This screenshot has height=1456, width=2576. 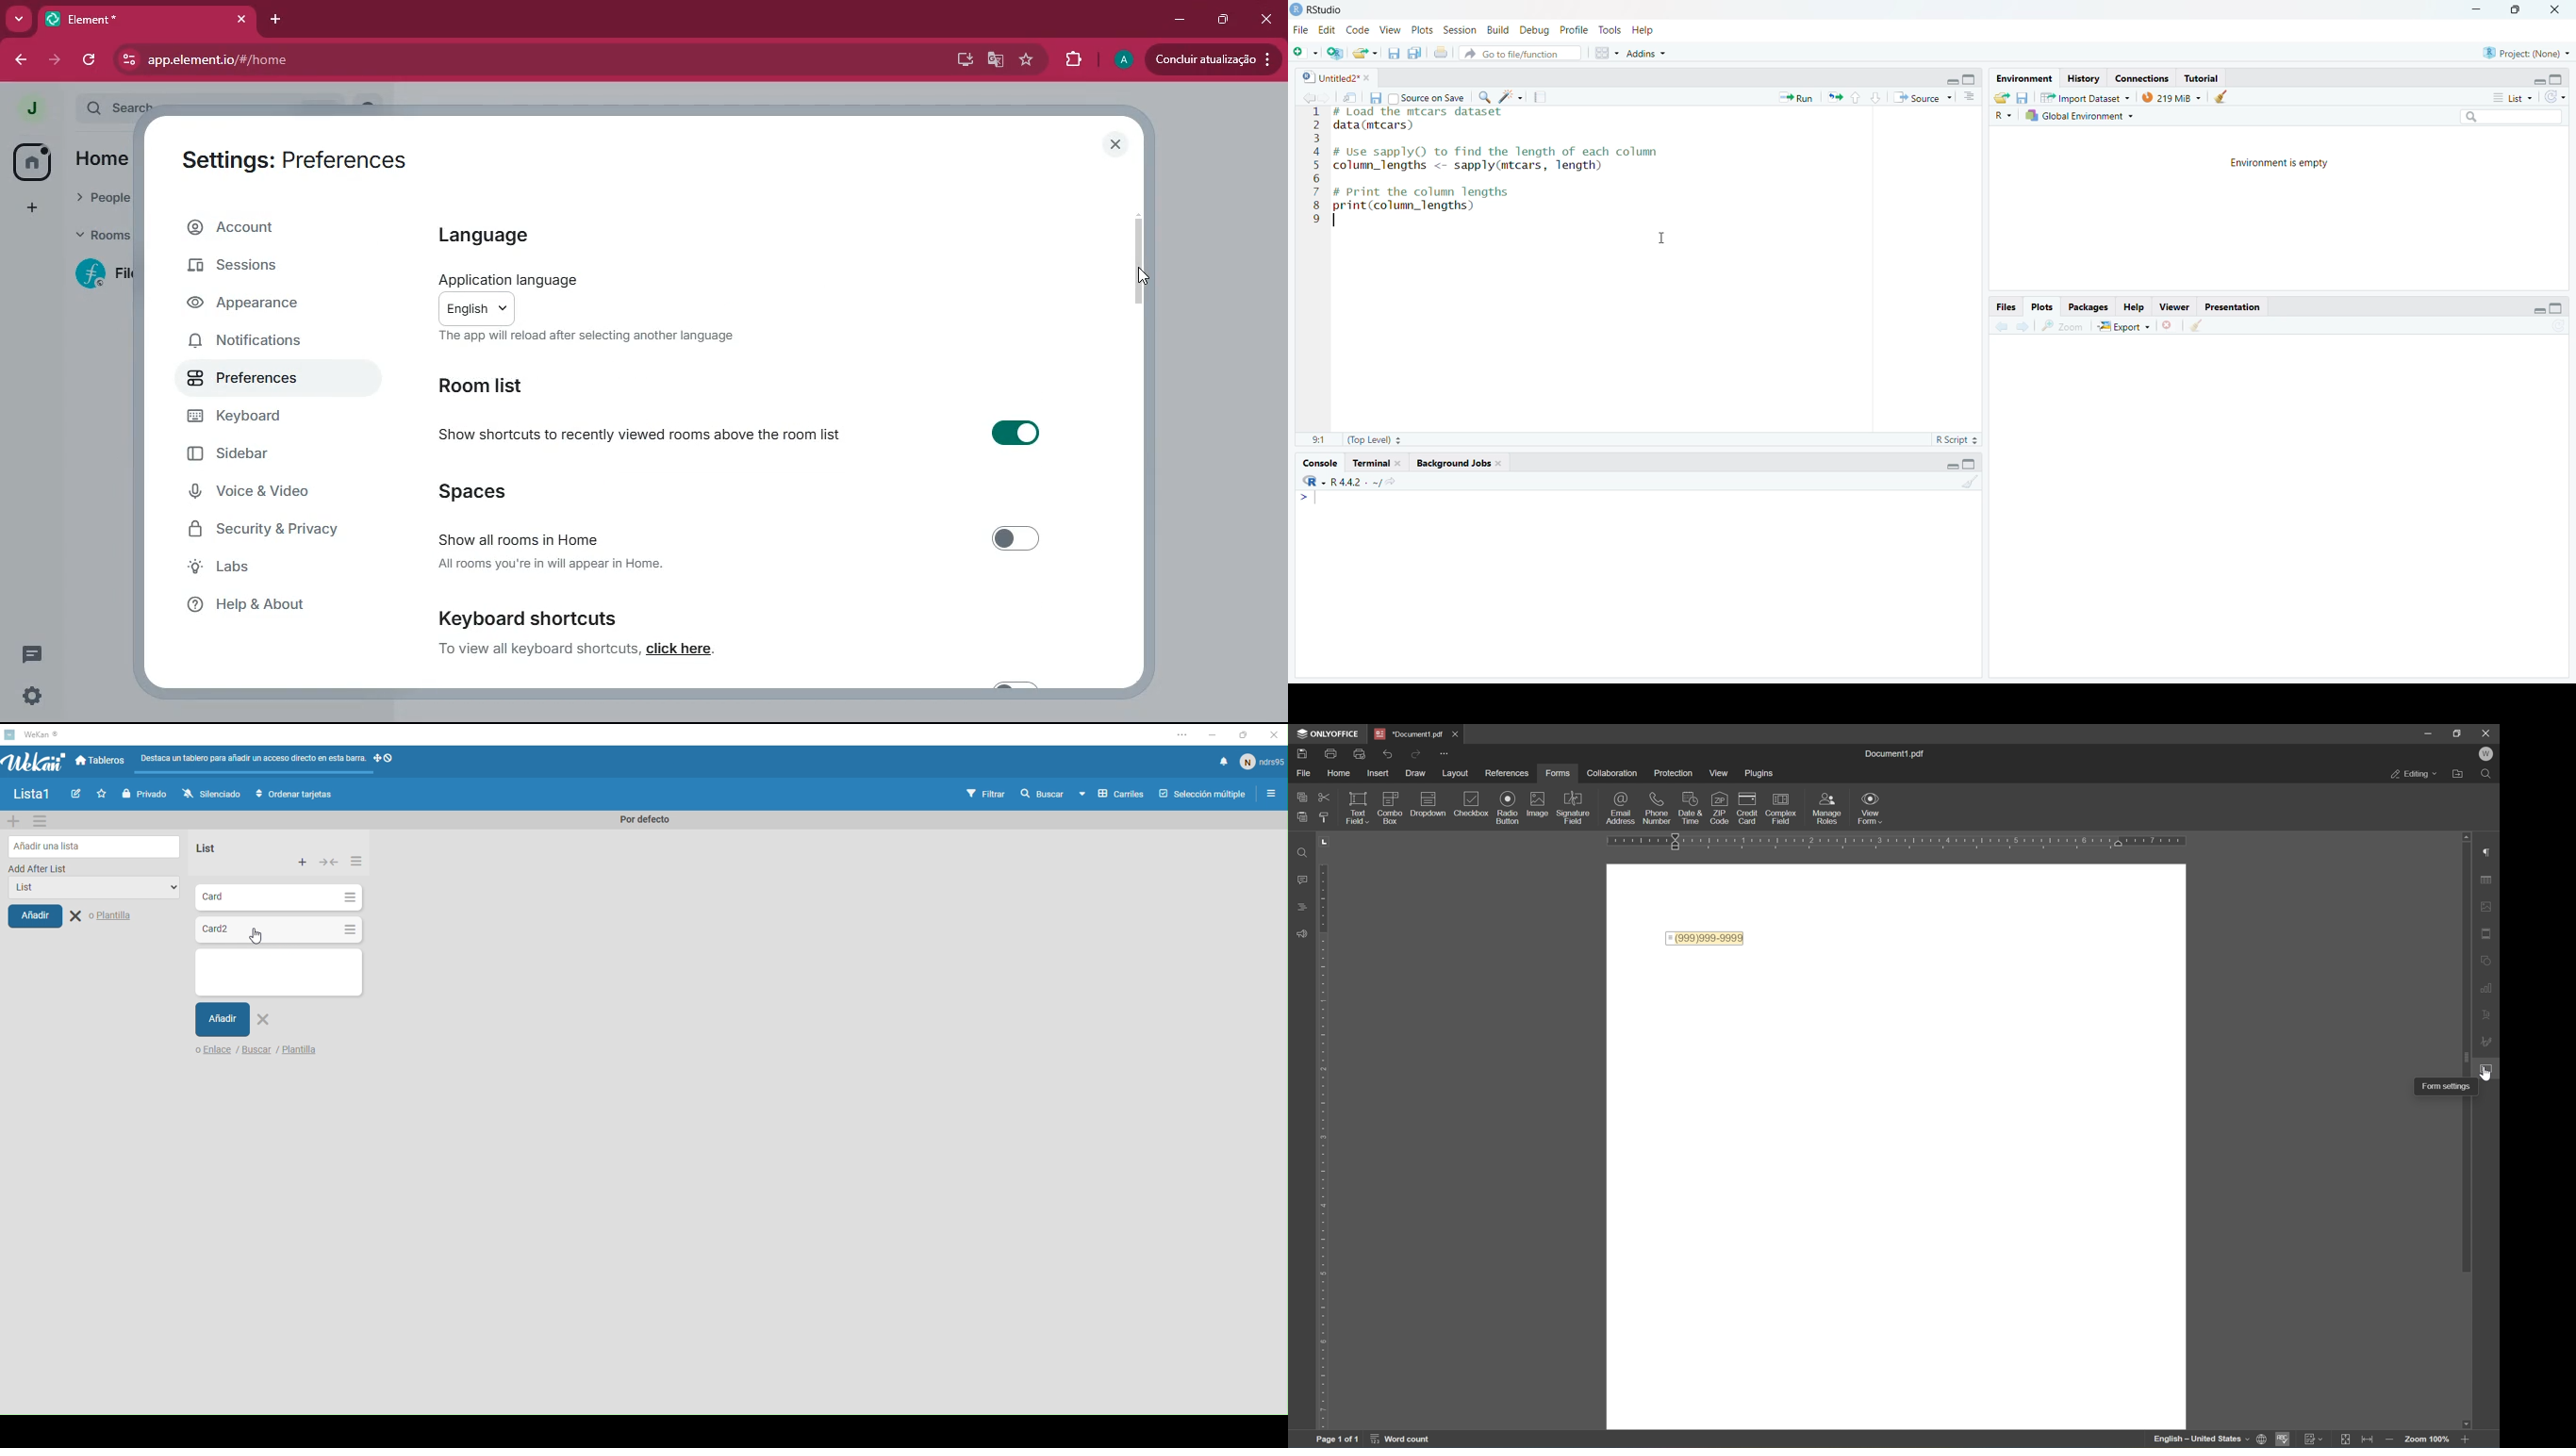 I want to click on 1:1, so click(x=1320, y=441).